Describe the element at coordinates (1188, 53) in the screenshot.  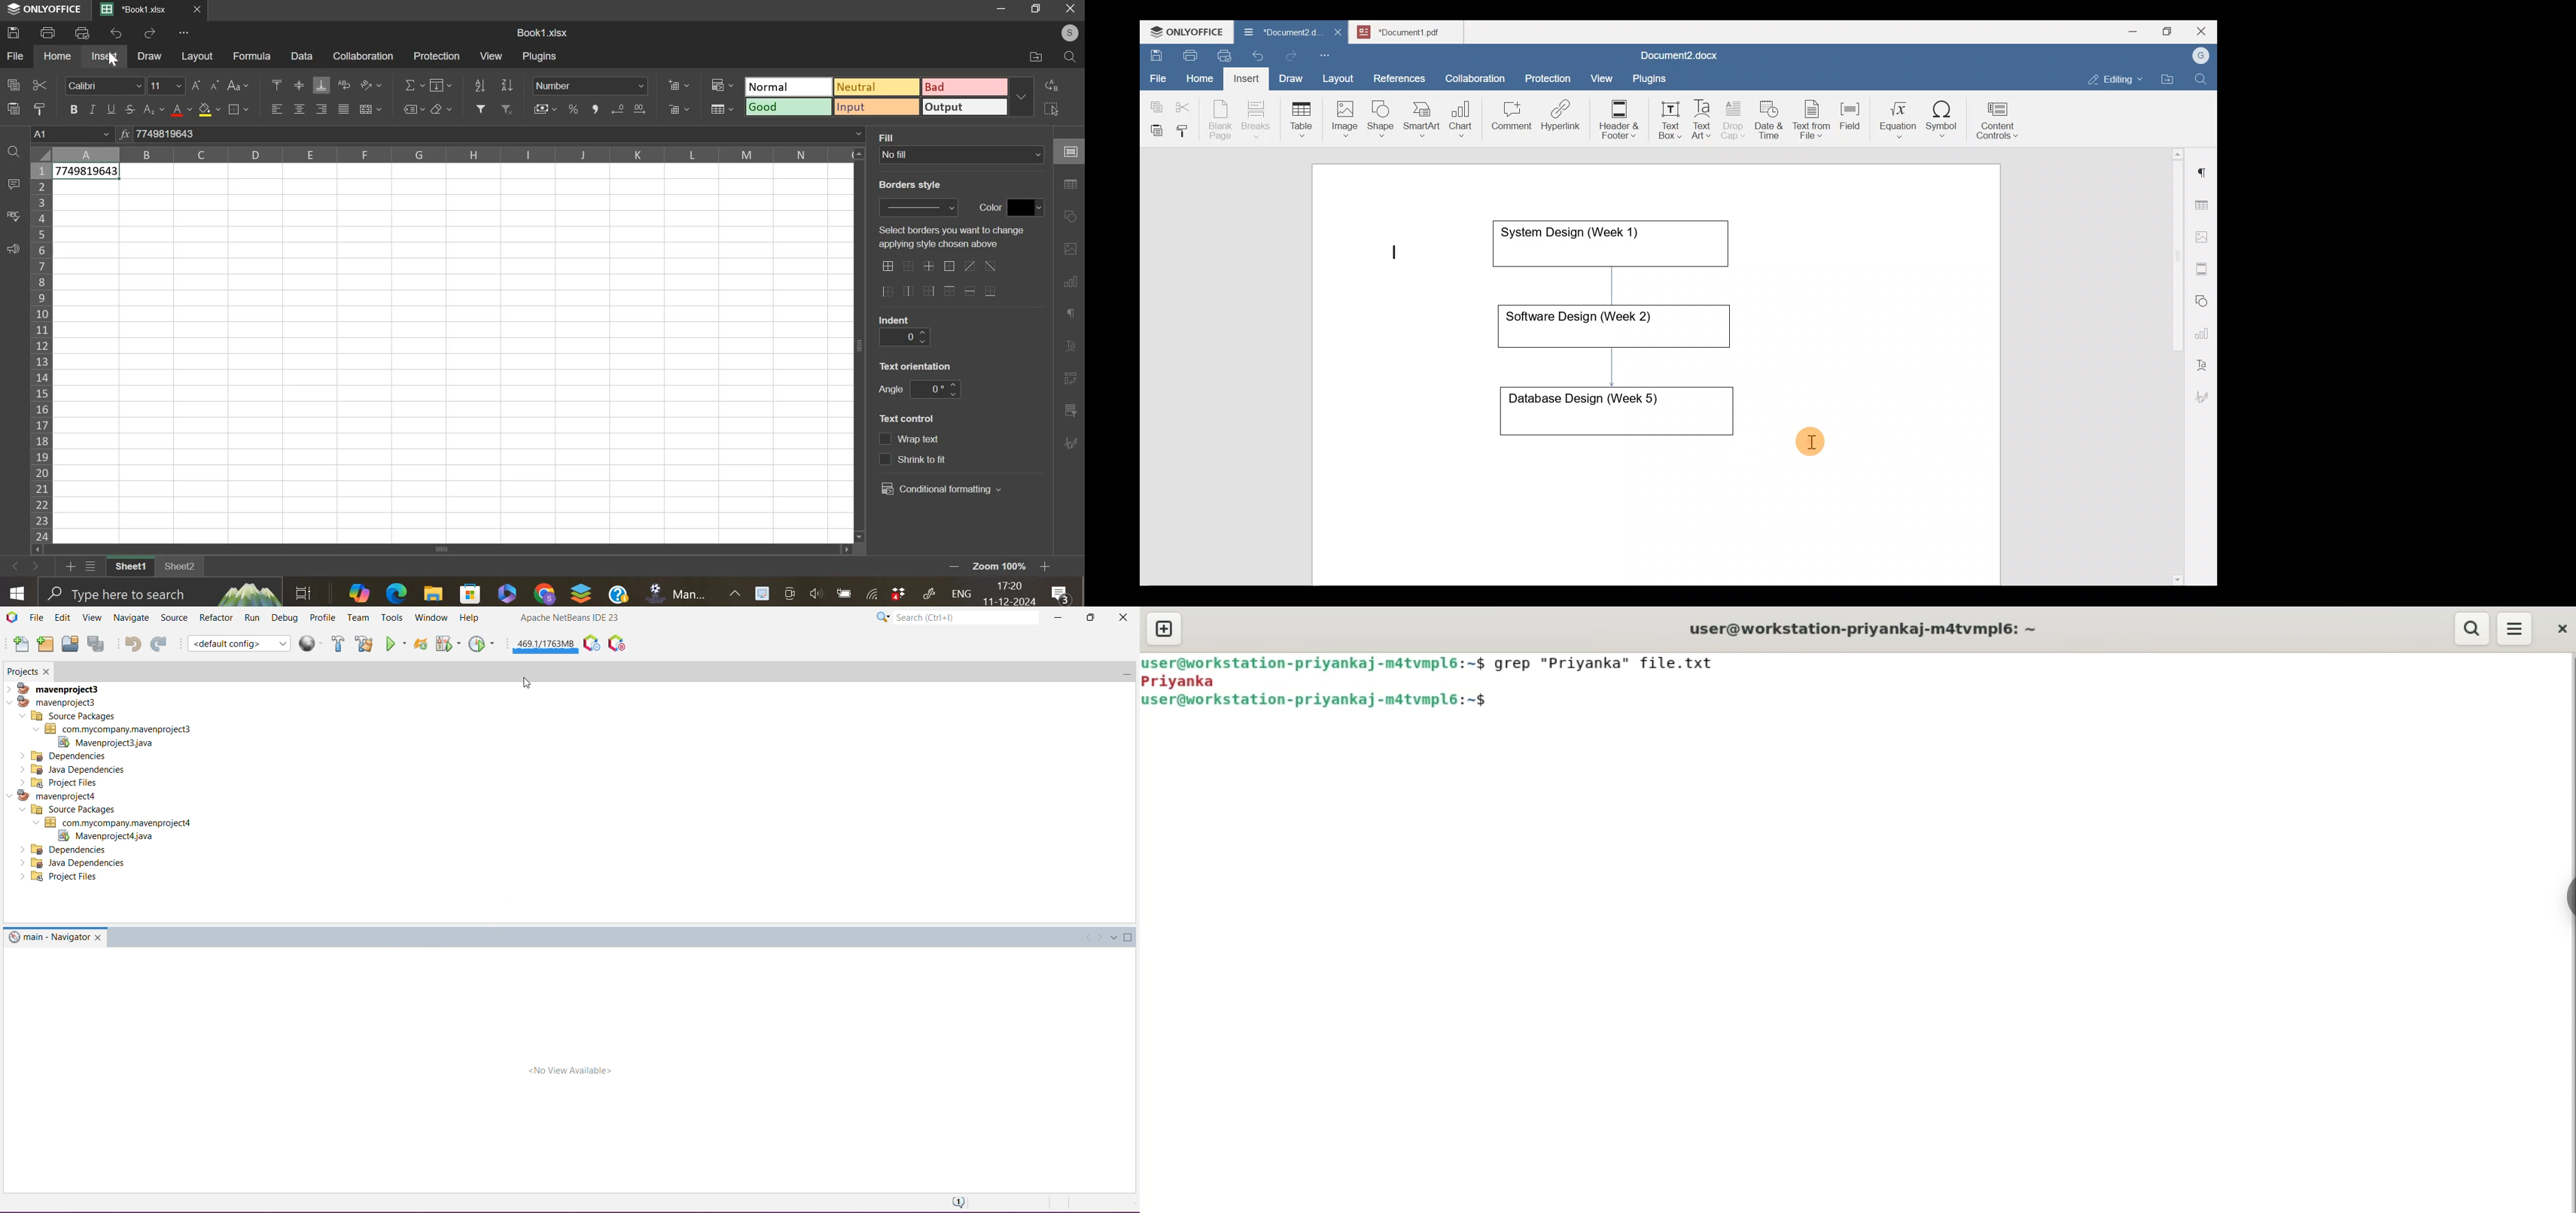
I see `Print file` at that location.